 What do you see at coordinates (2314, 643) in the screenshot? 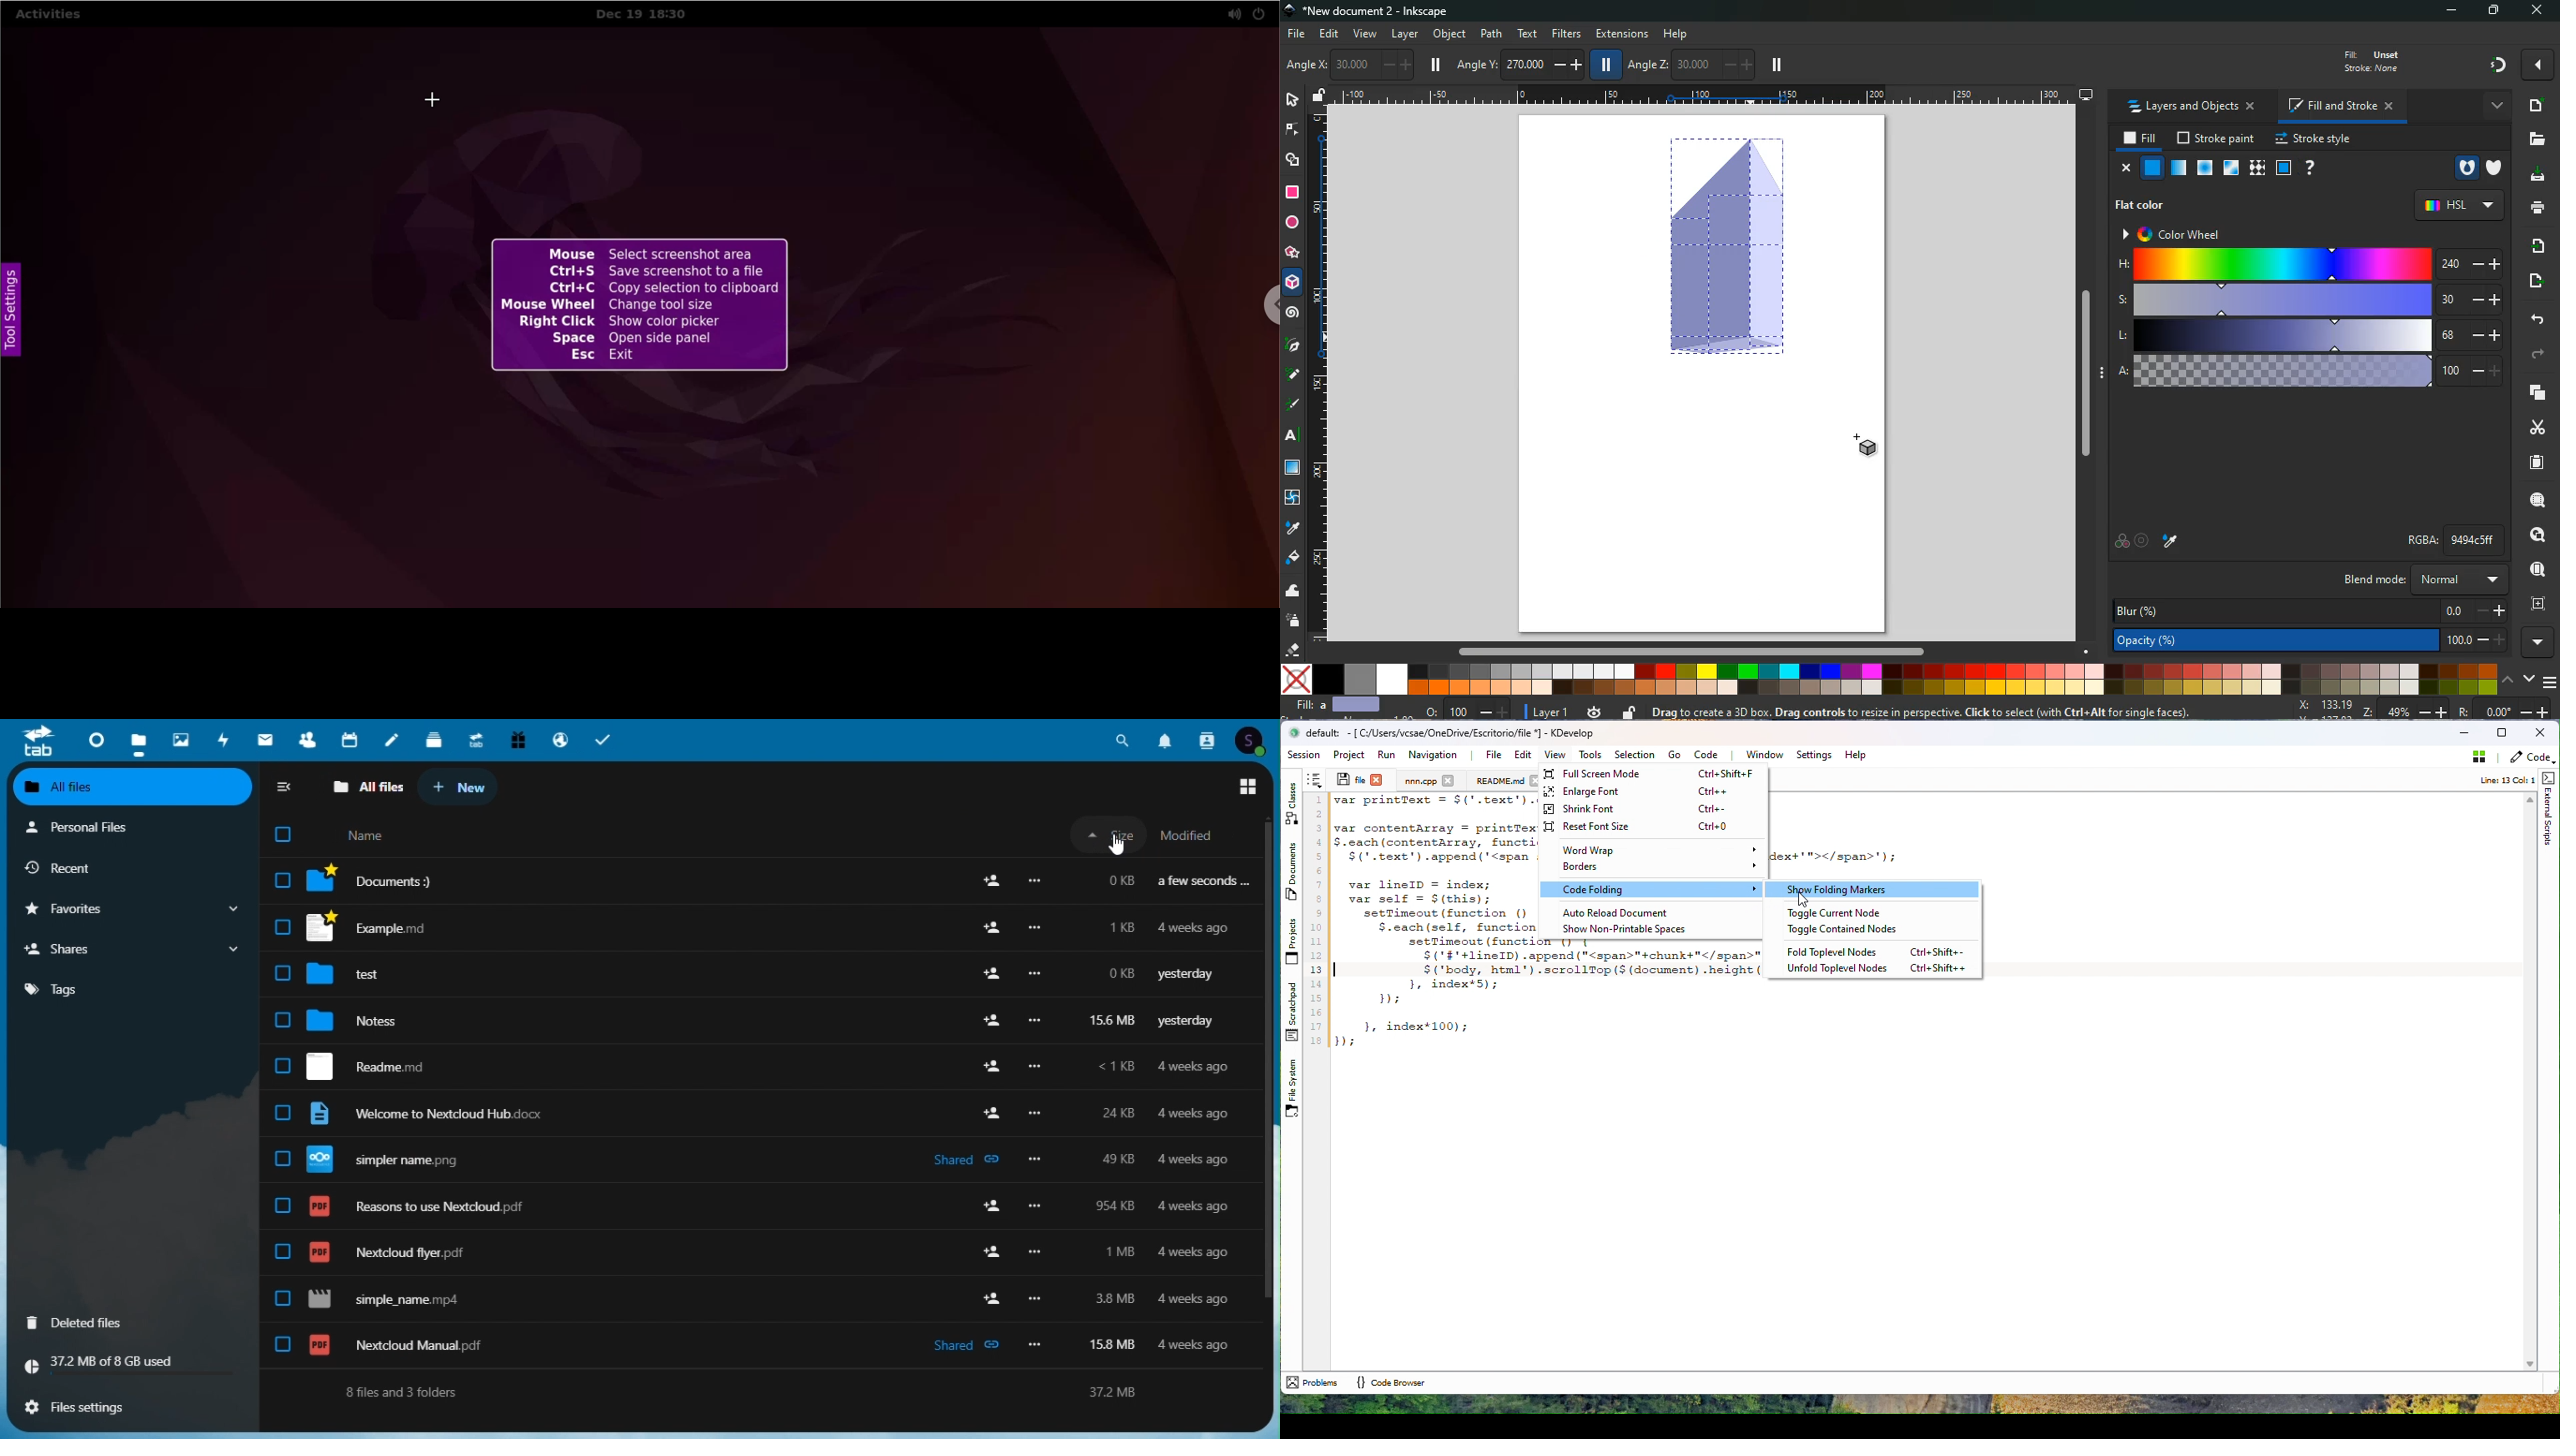
I see `opacity` at bounding box center [2314, 643].